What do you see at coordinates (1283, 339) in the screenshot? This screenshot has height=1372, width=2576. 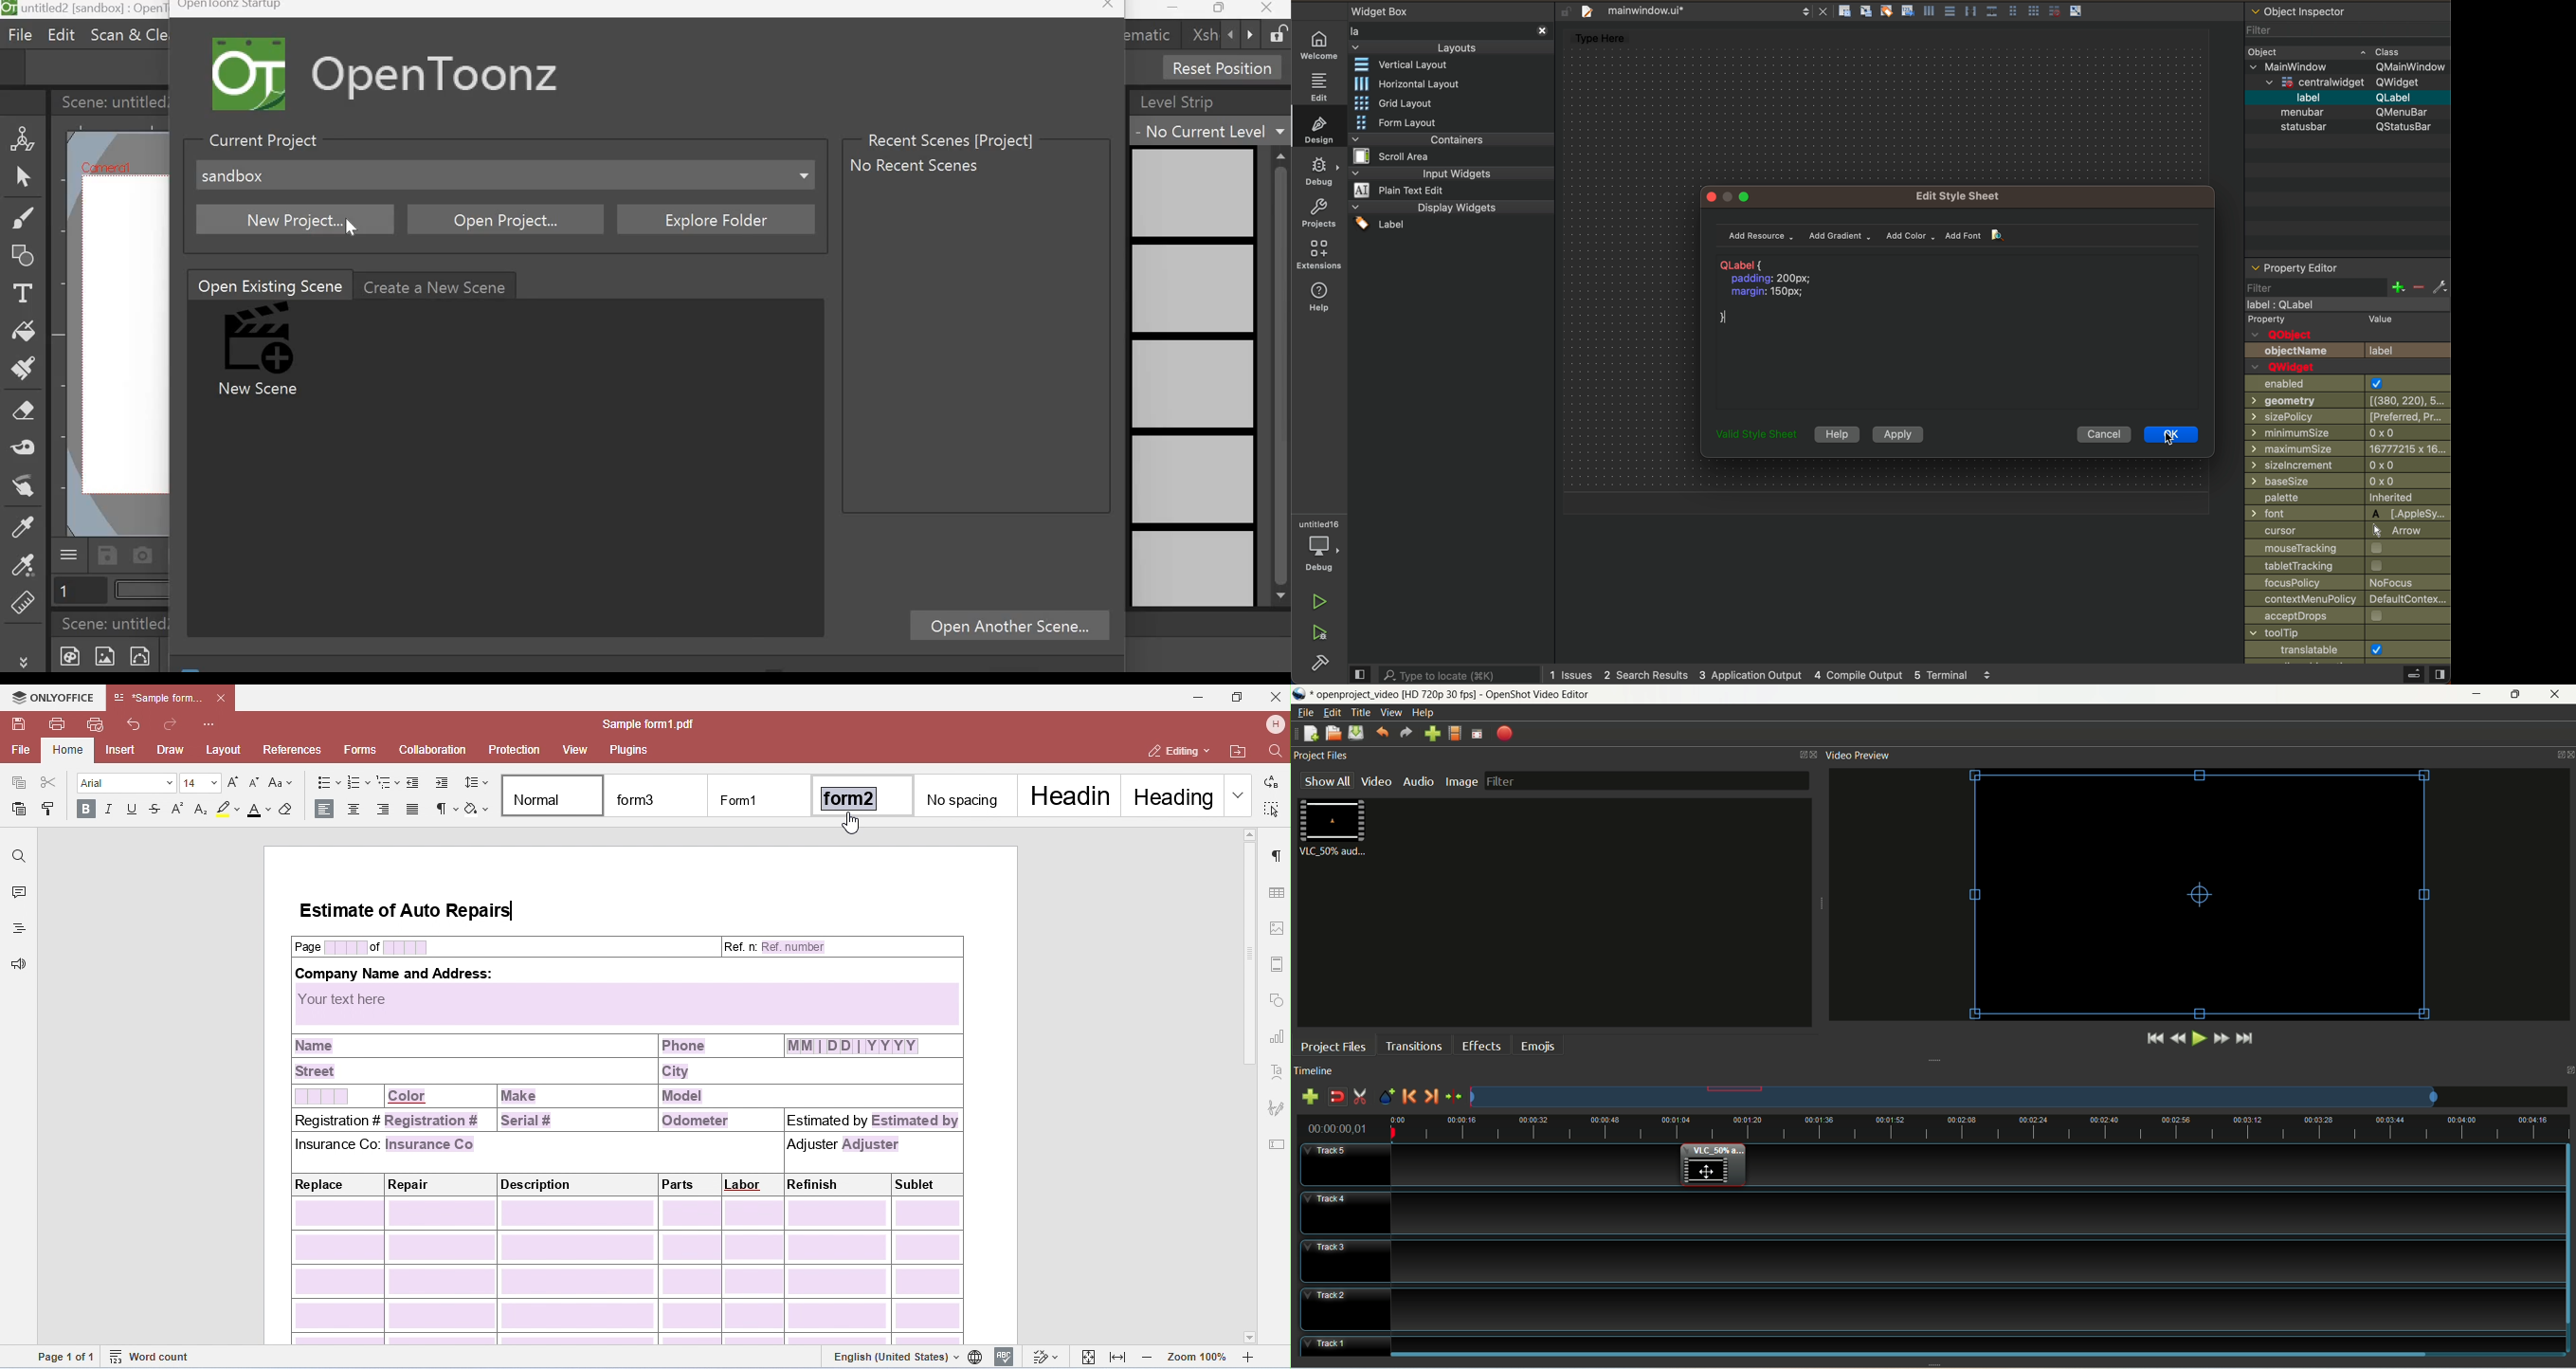 I see `scrollbar` at bounding box center [1283, 339].